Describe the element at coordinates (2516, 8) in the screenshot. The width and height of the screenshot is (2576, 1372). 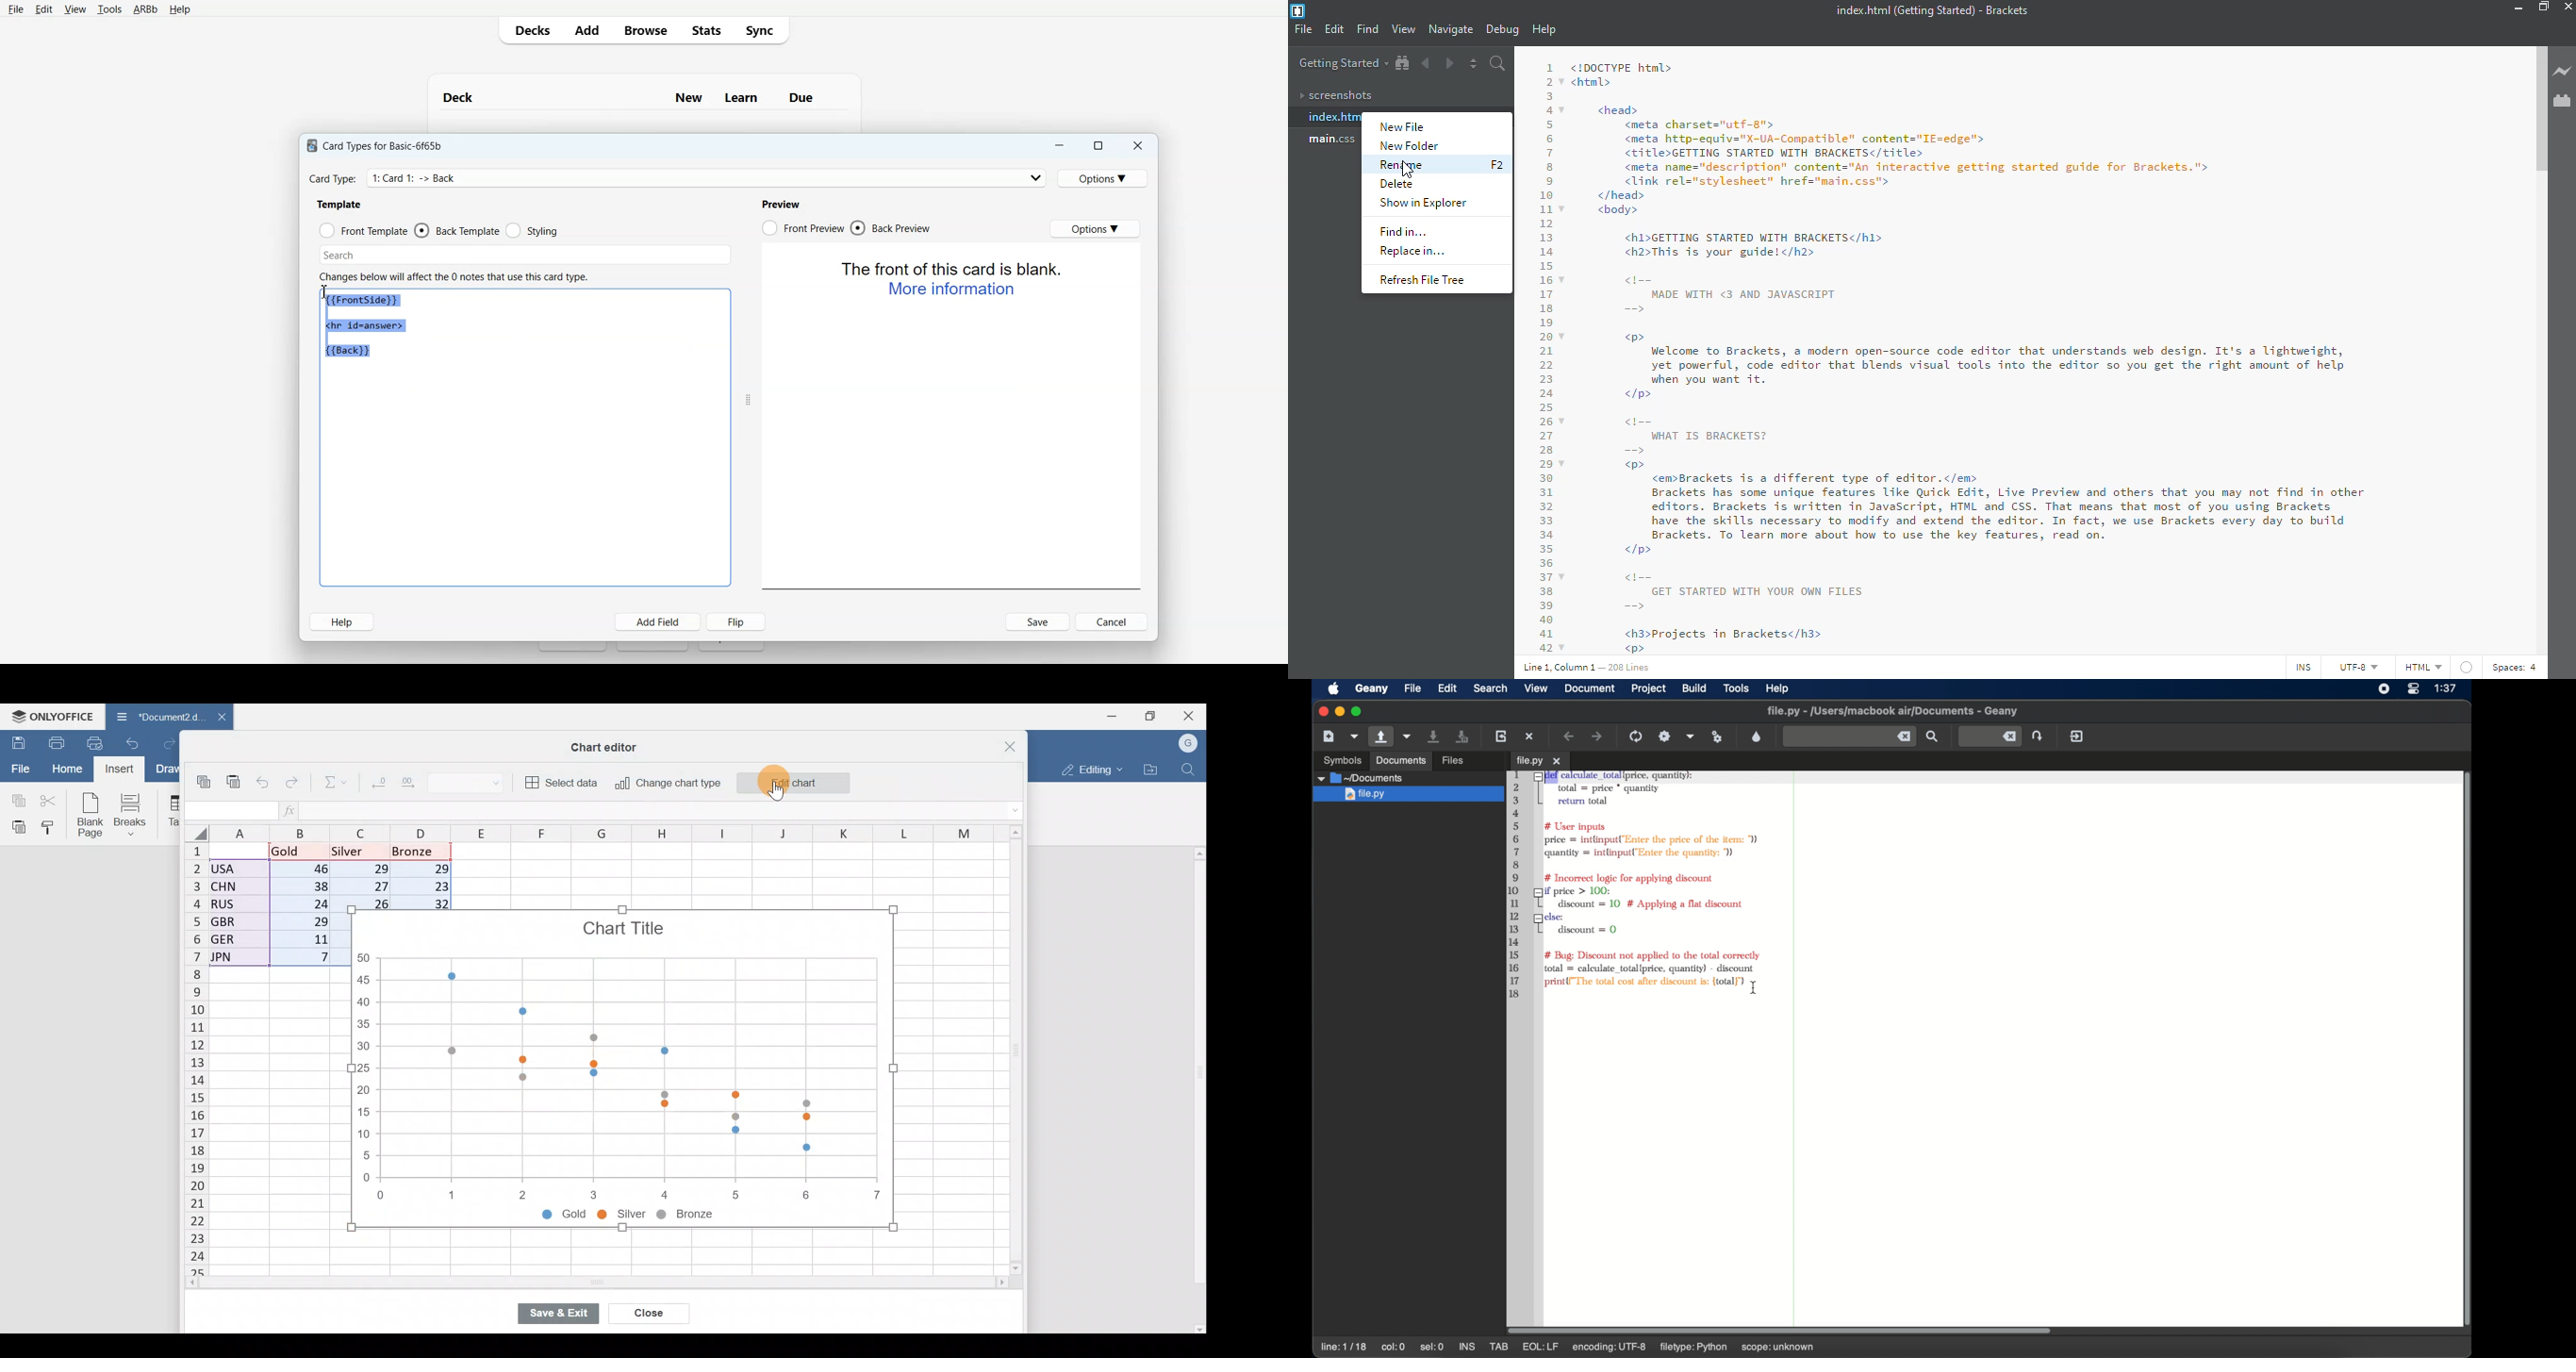
I see `minimize` at that location.